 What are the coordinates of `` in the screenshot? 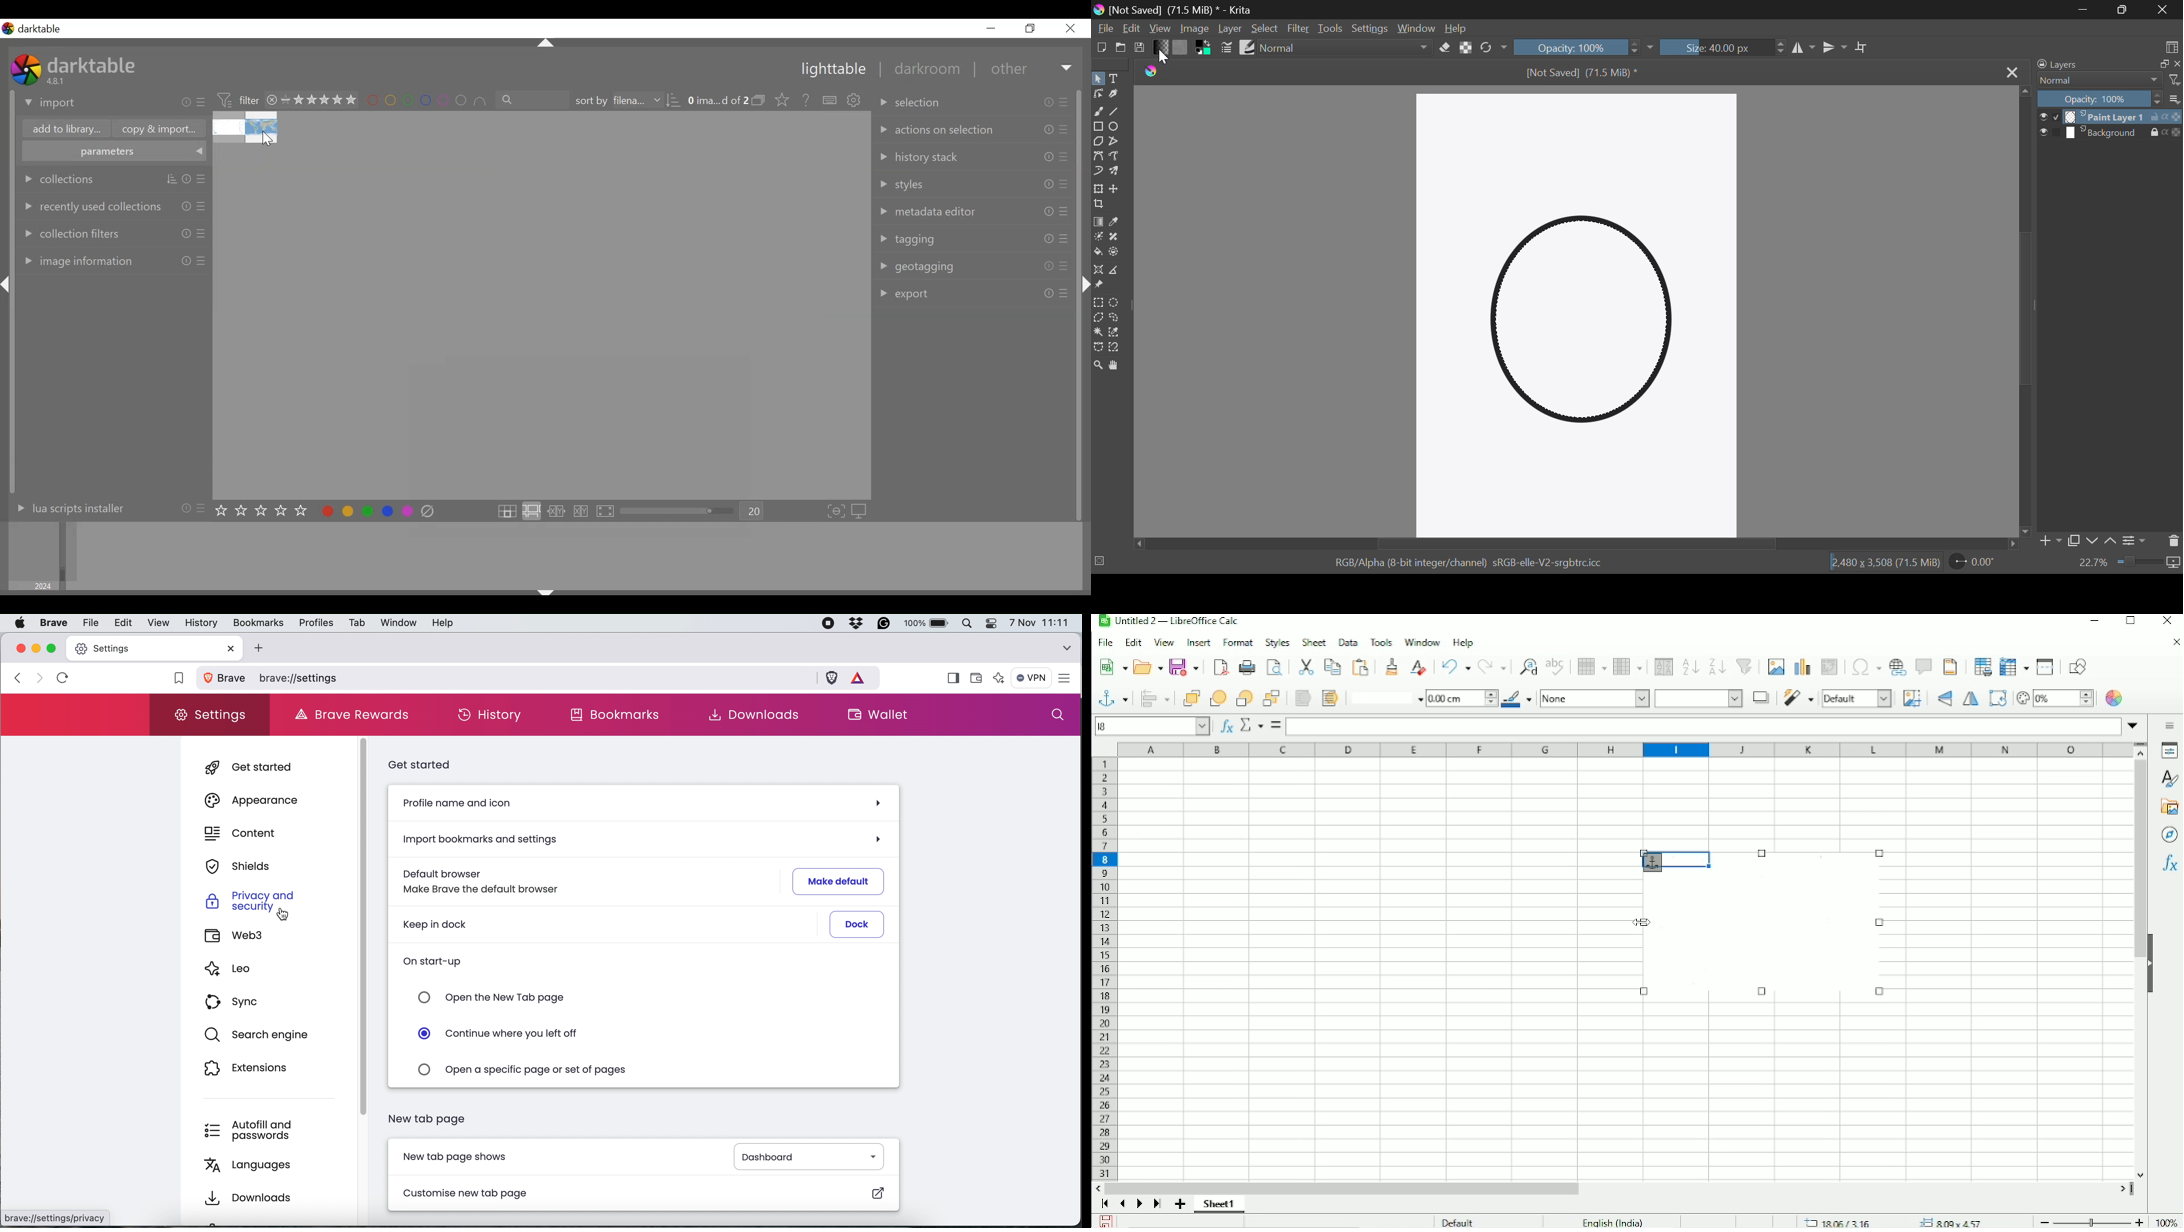 It's located at (1065, 158).